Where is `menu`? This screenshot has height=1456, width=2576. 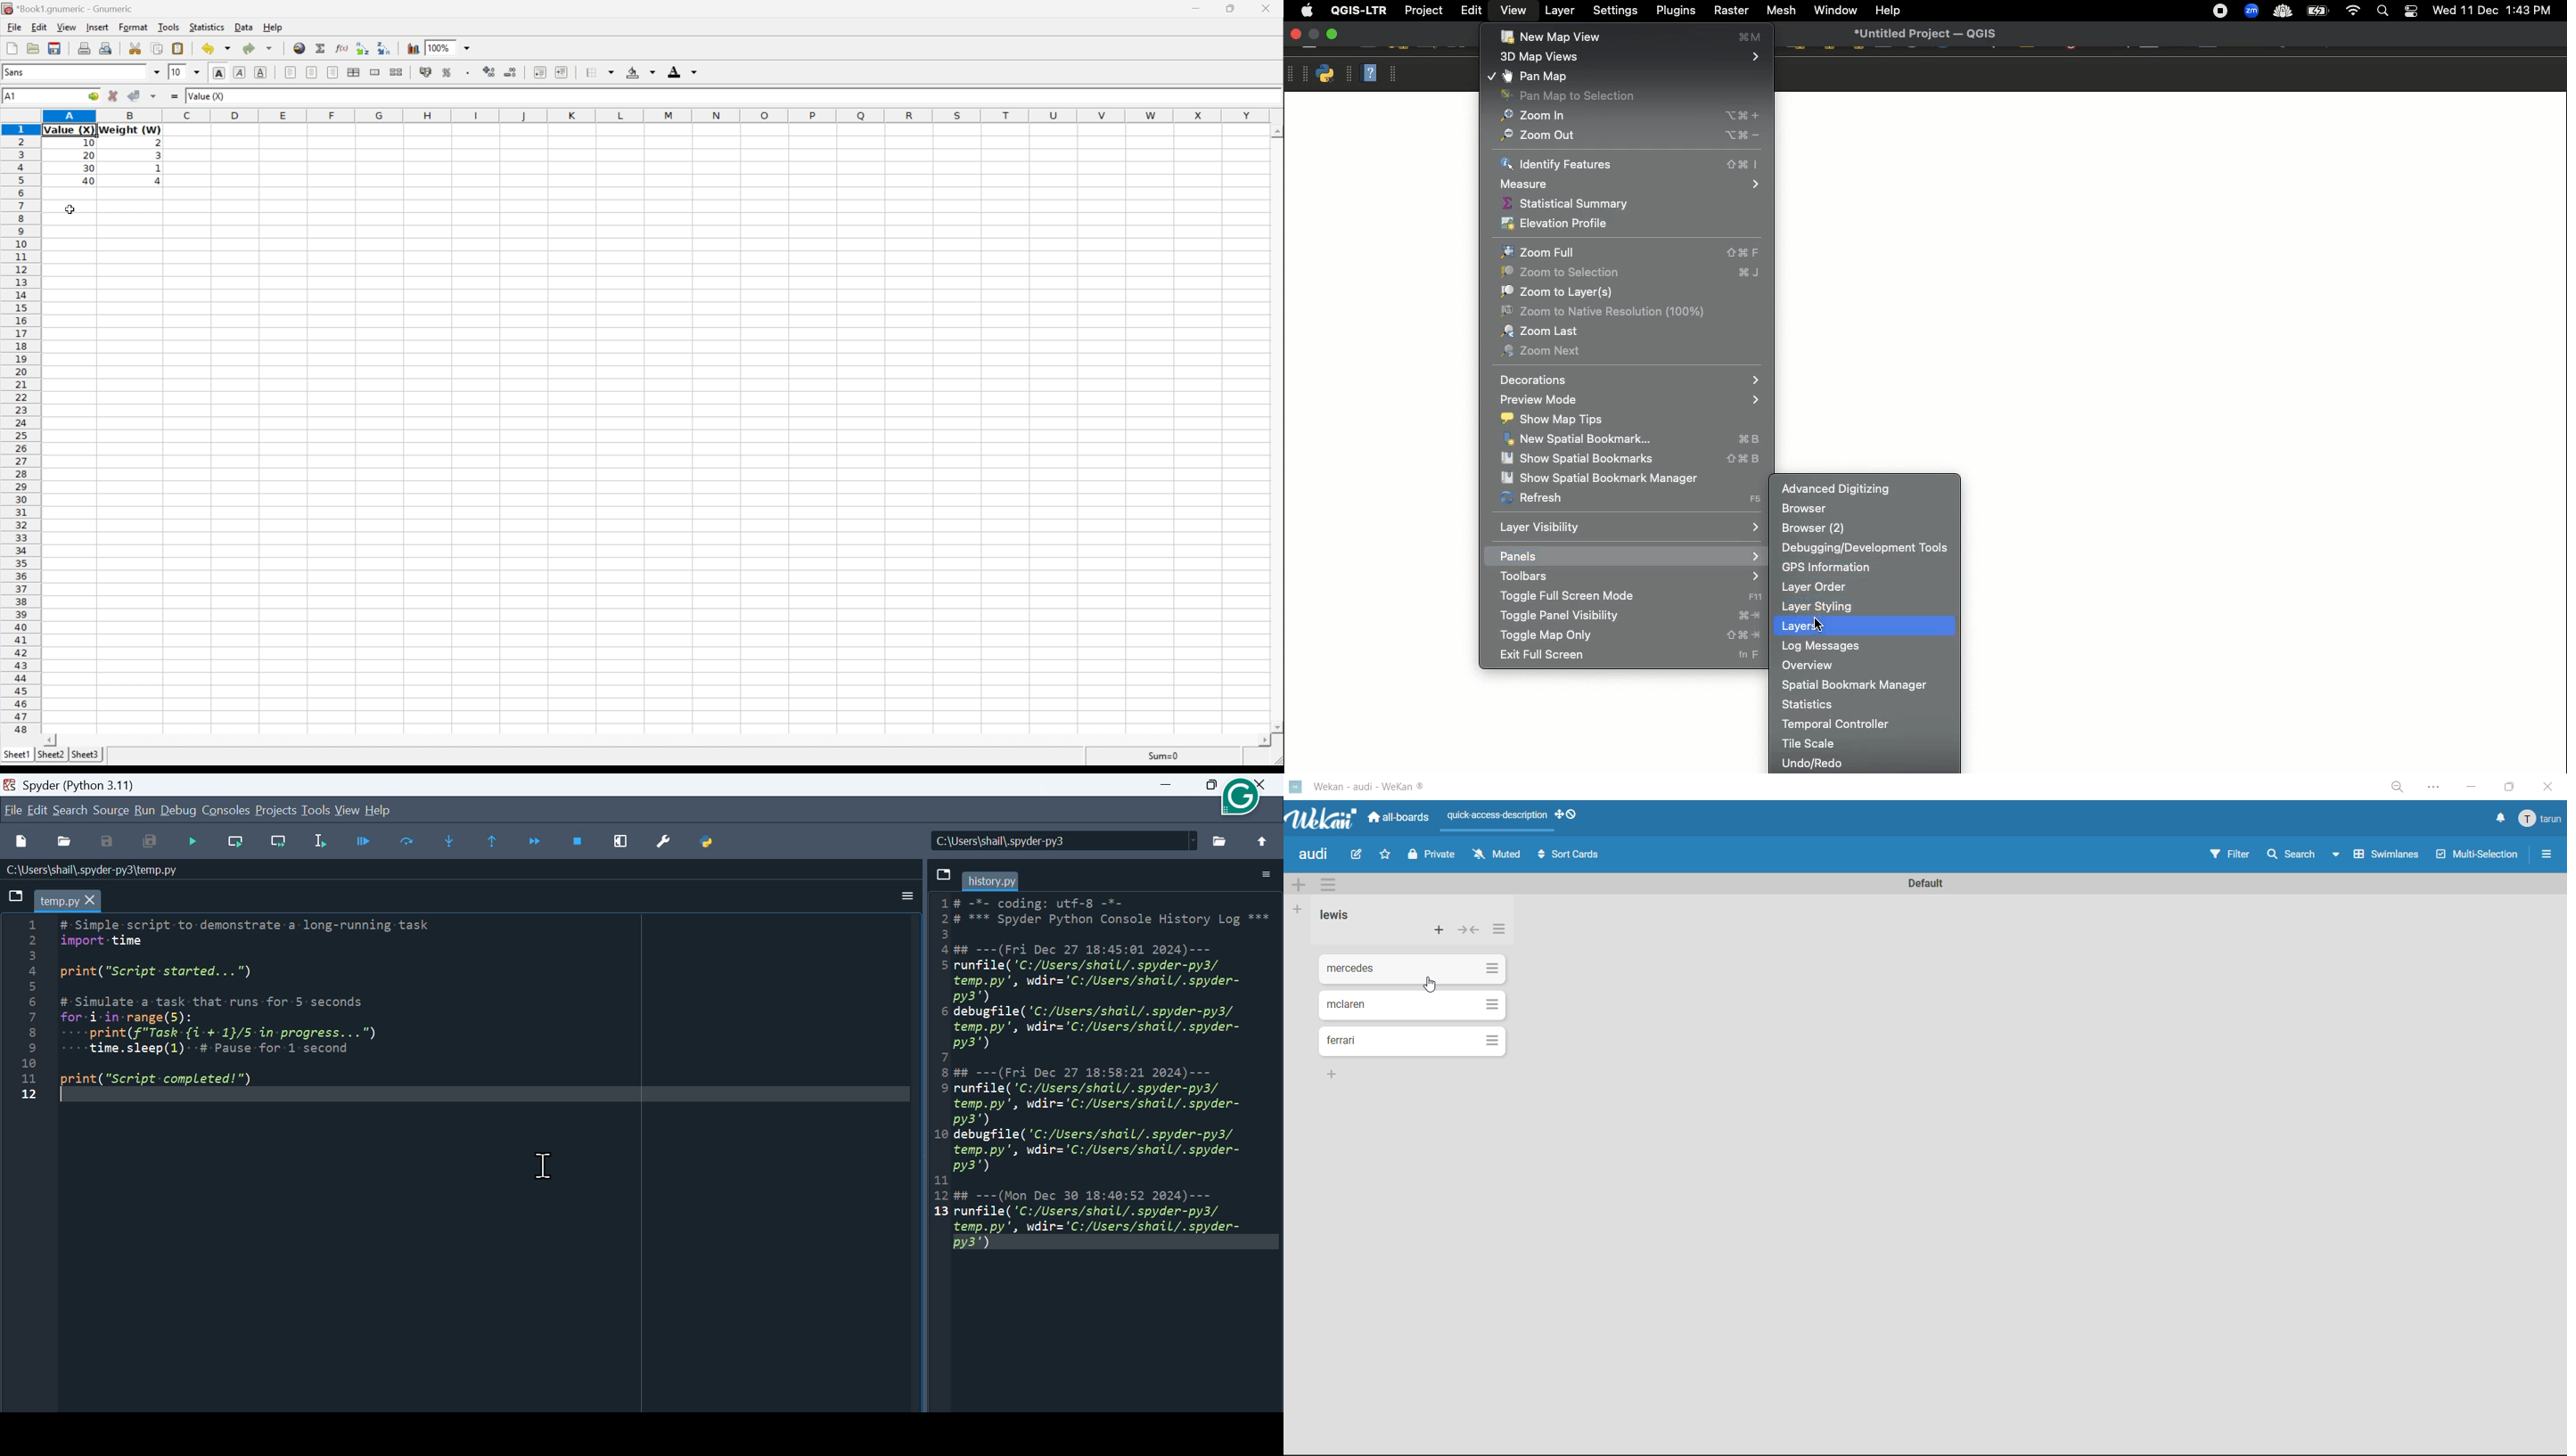
menu is located at coordinates (2542, 820).